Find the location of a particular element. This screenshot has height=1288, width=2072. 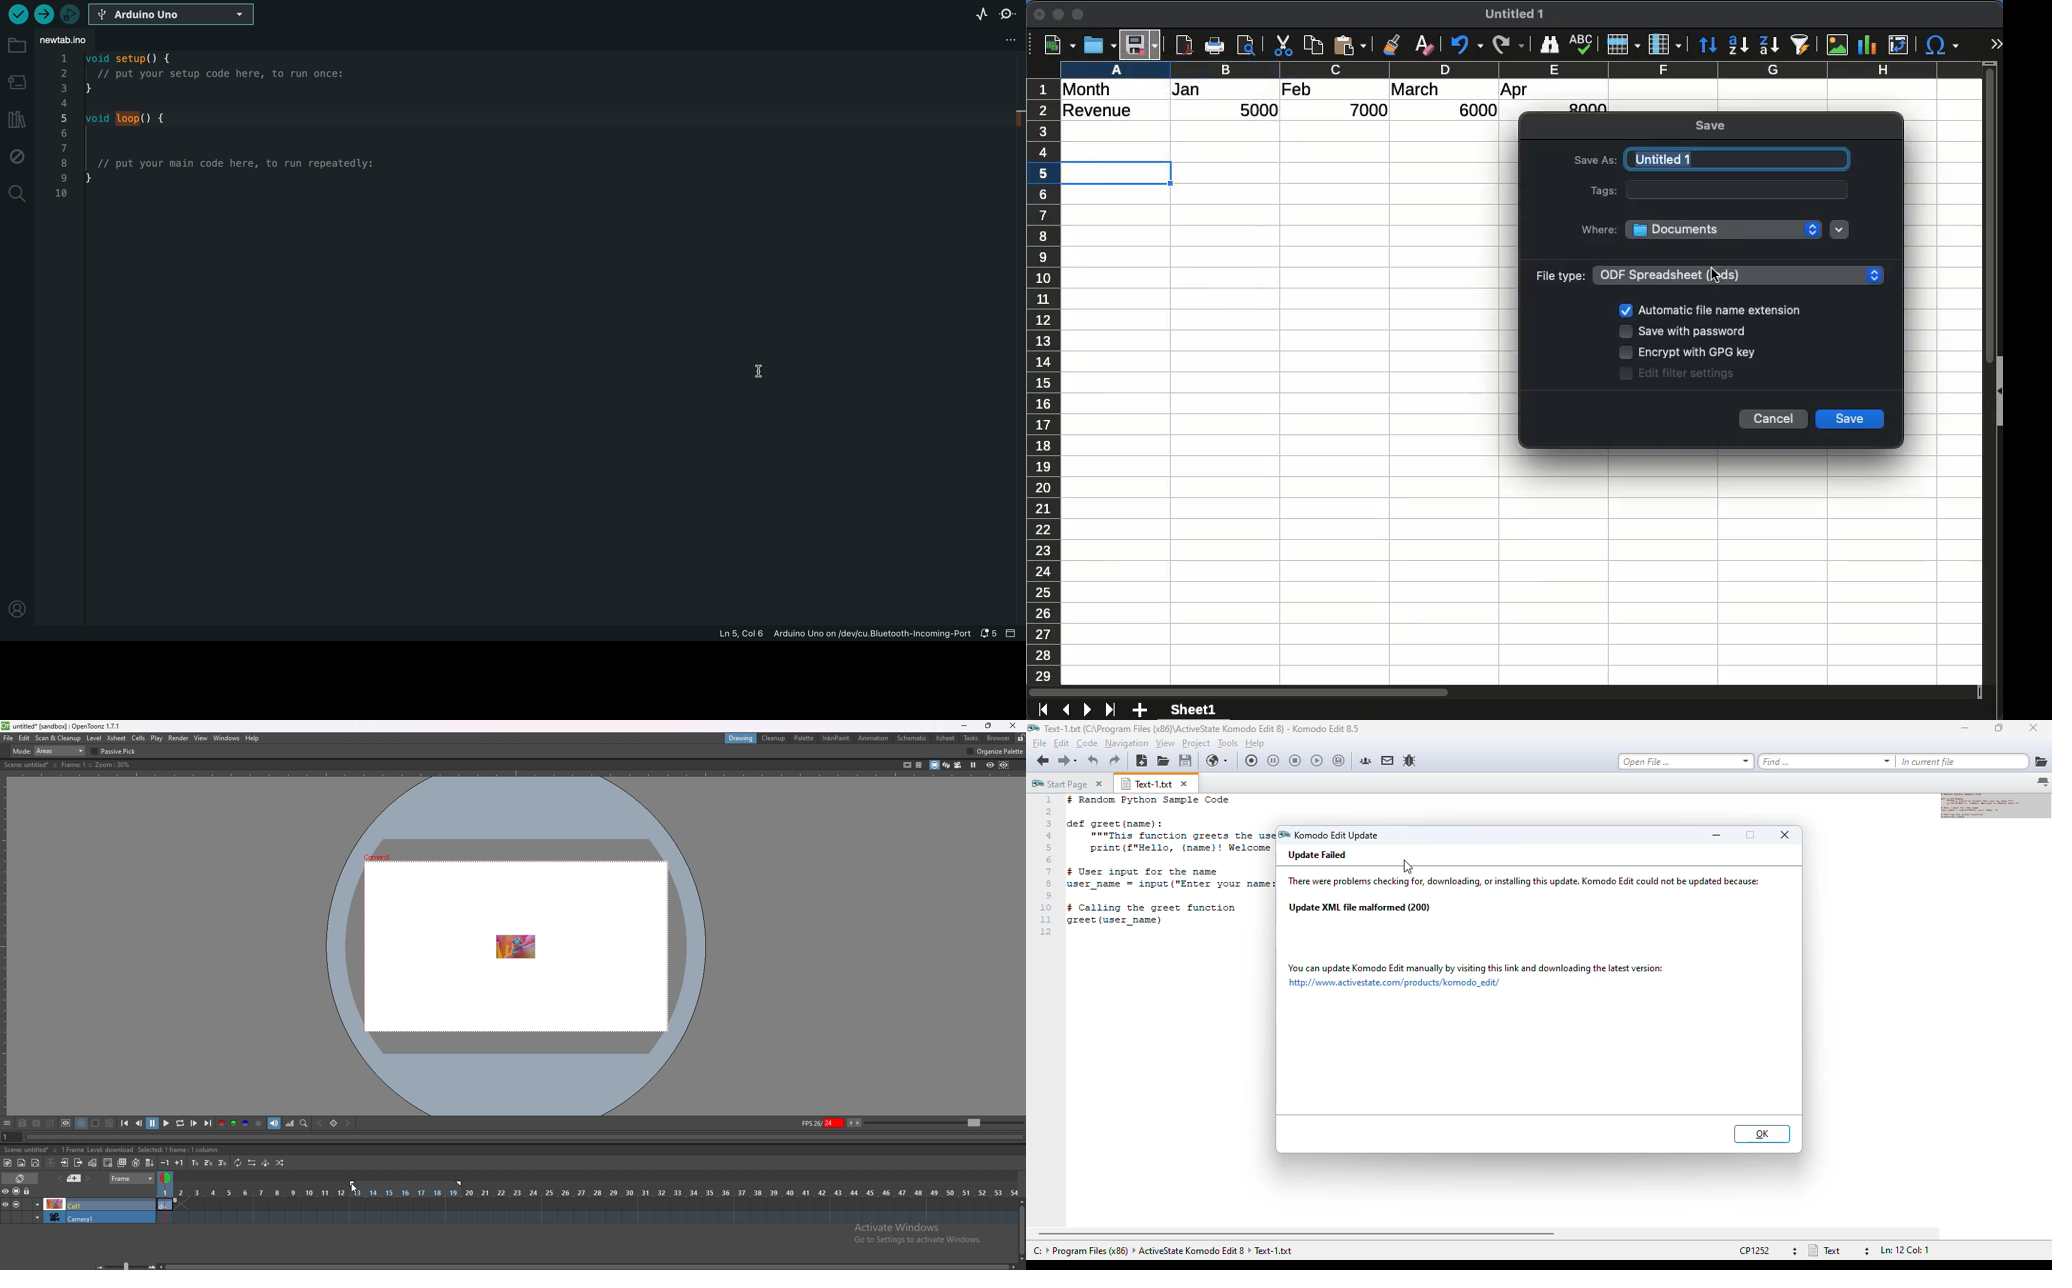

decrease step is located at coordinates (165, 1163).